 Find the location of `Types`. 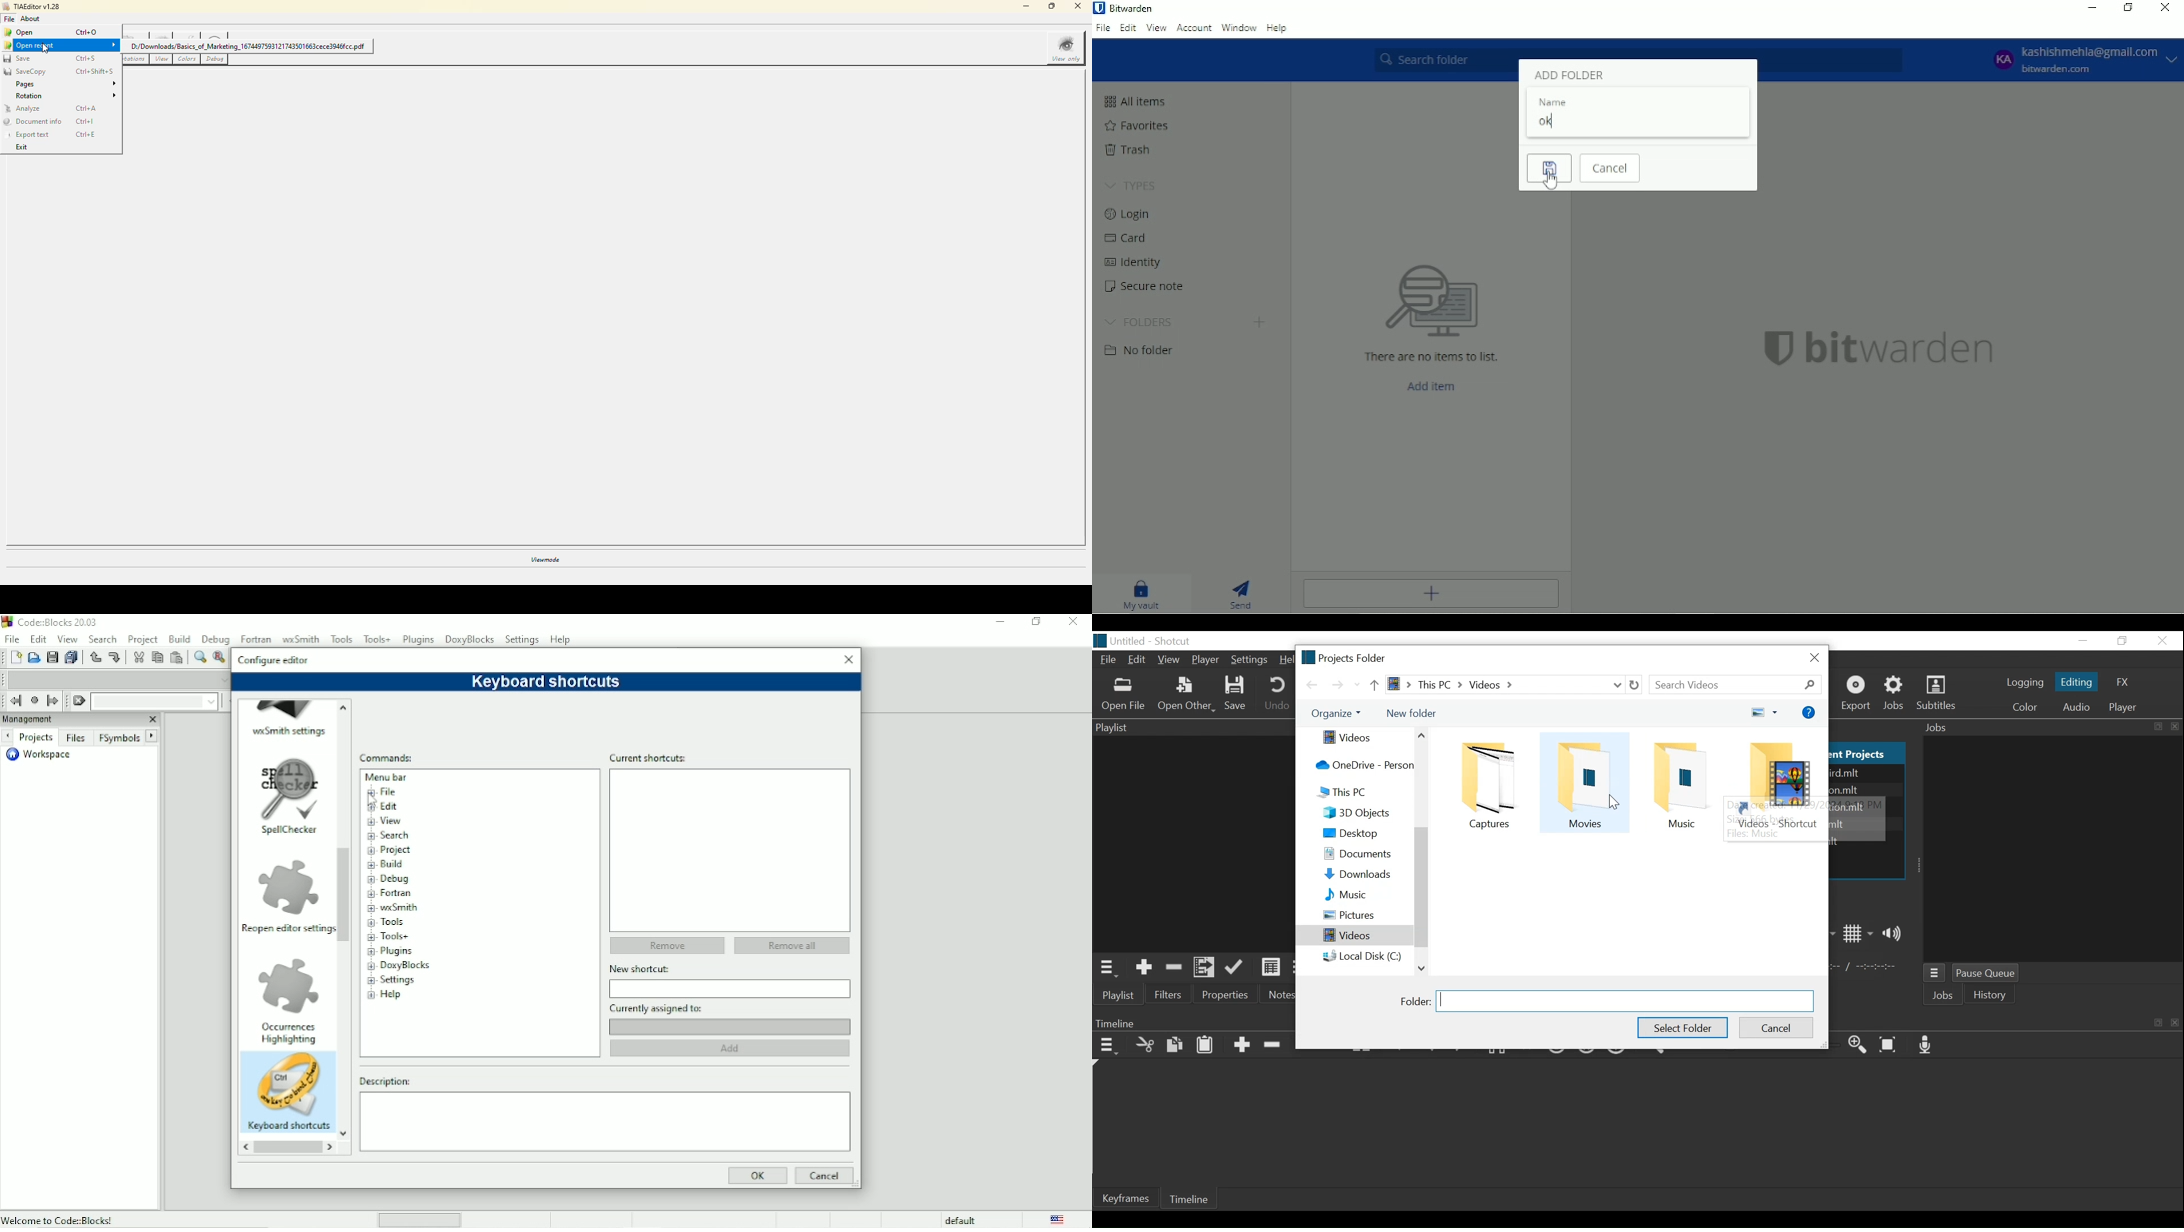

Types is located at coordinates (1133, 186).